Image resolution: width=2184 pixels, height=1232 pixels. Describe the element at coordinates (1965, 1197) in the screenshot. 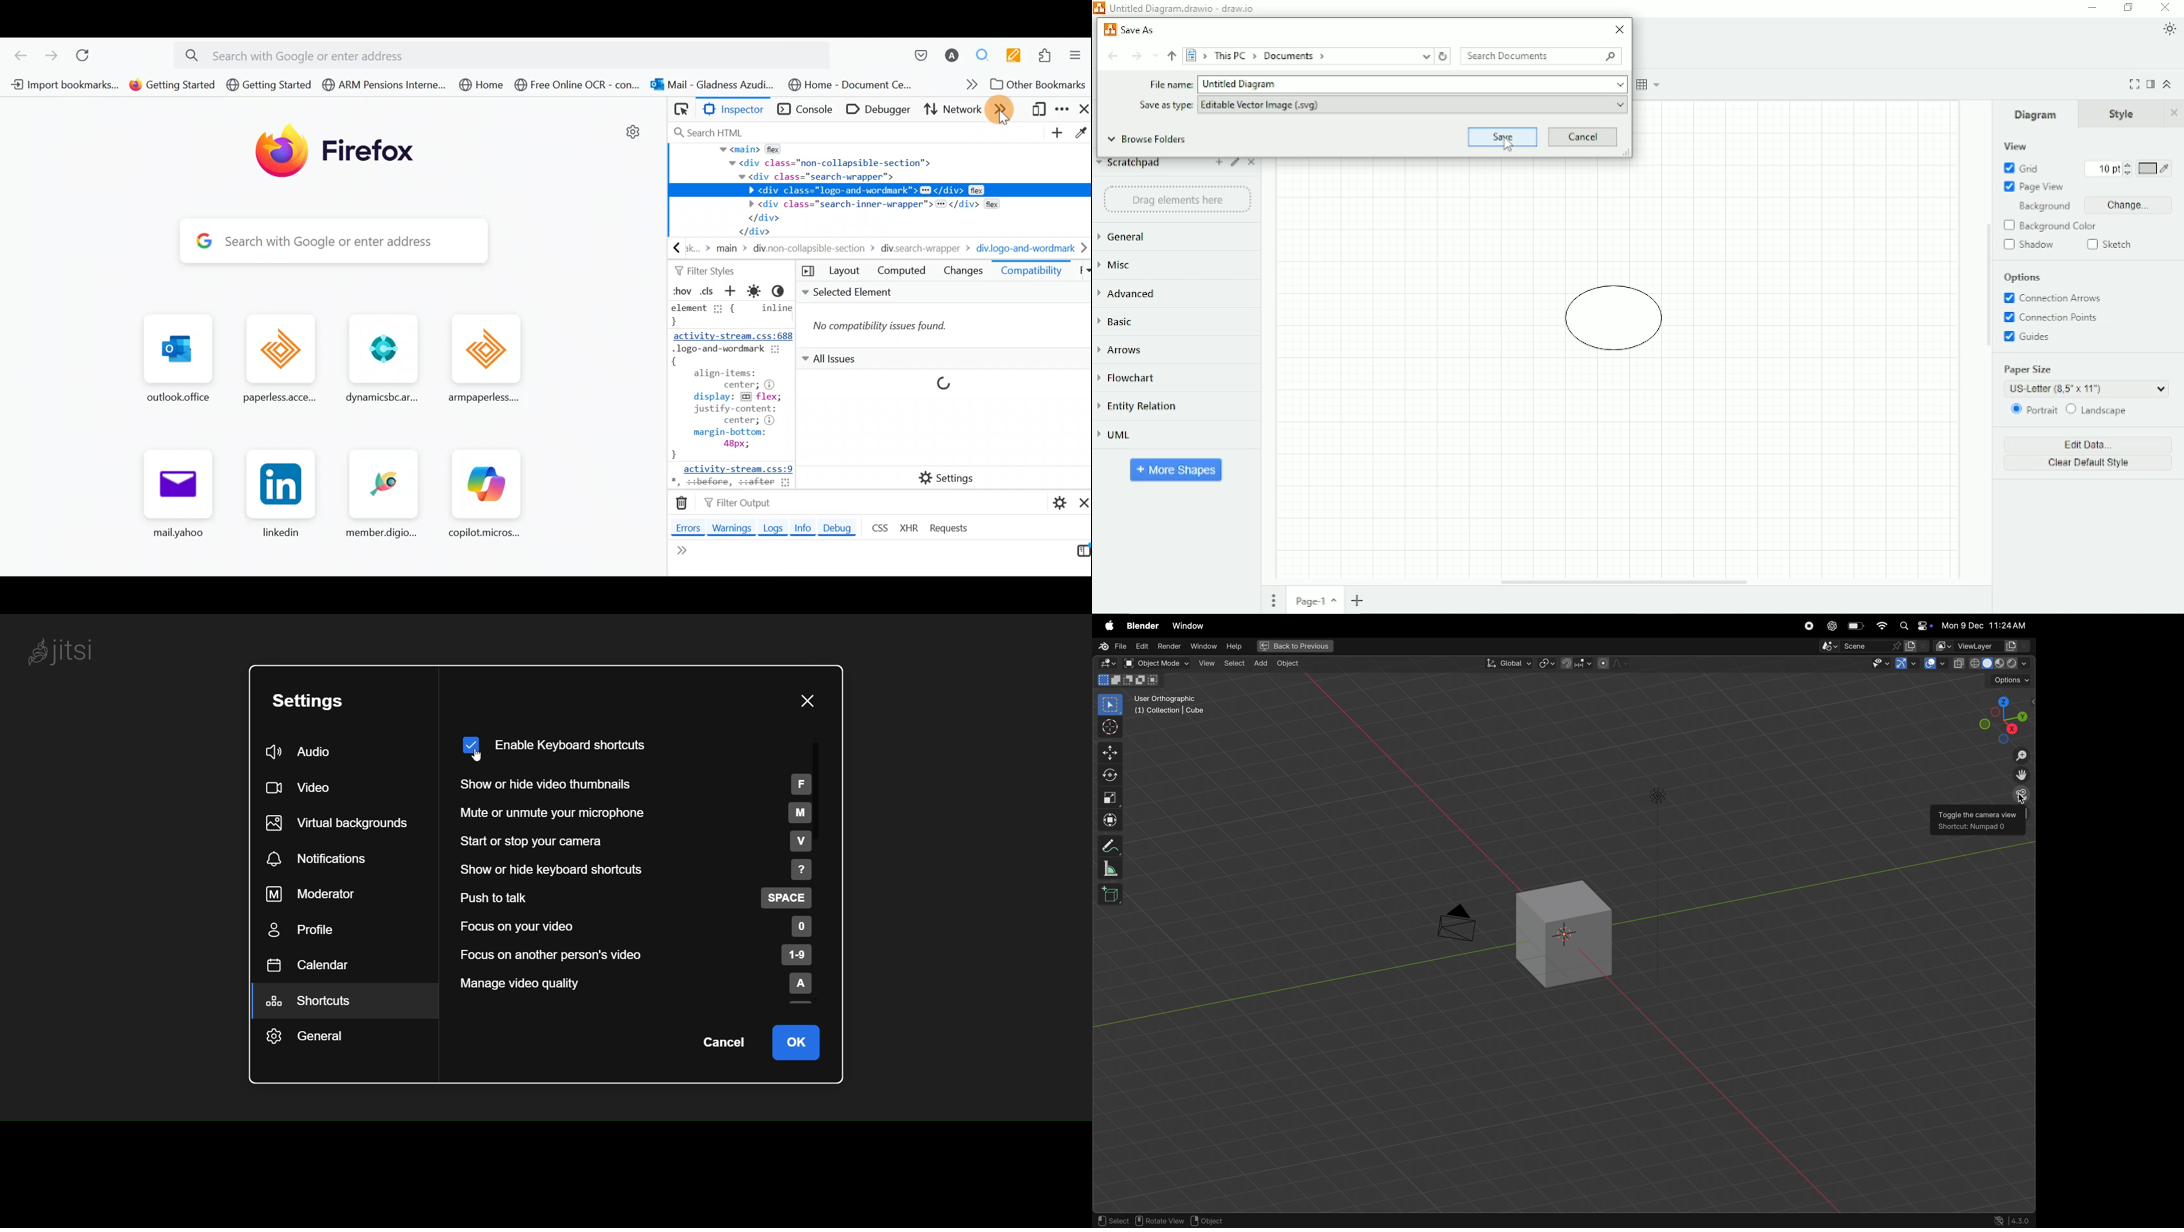

I see `version` at that location.